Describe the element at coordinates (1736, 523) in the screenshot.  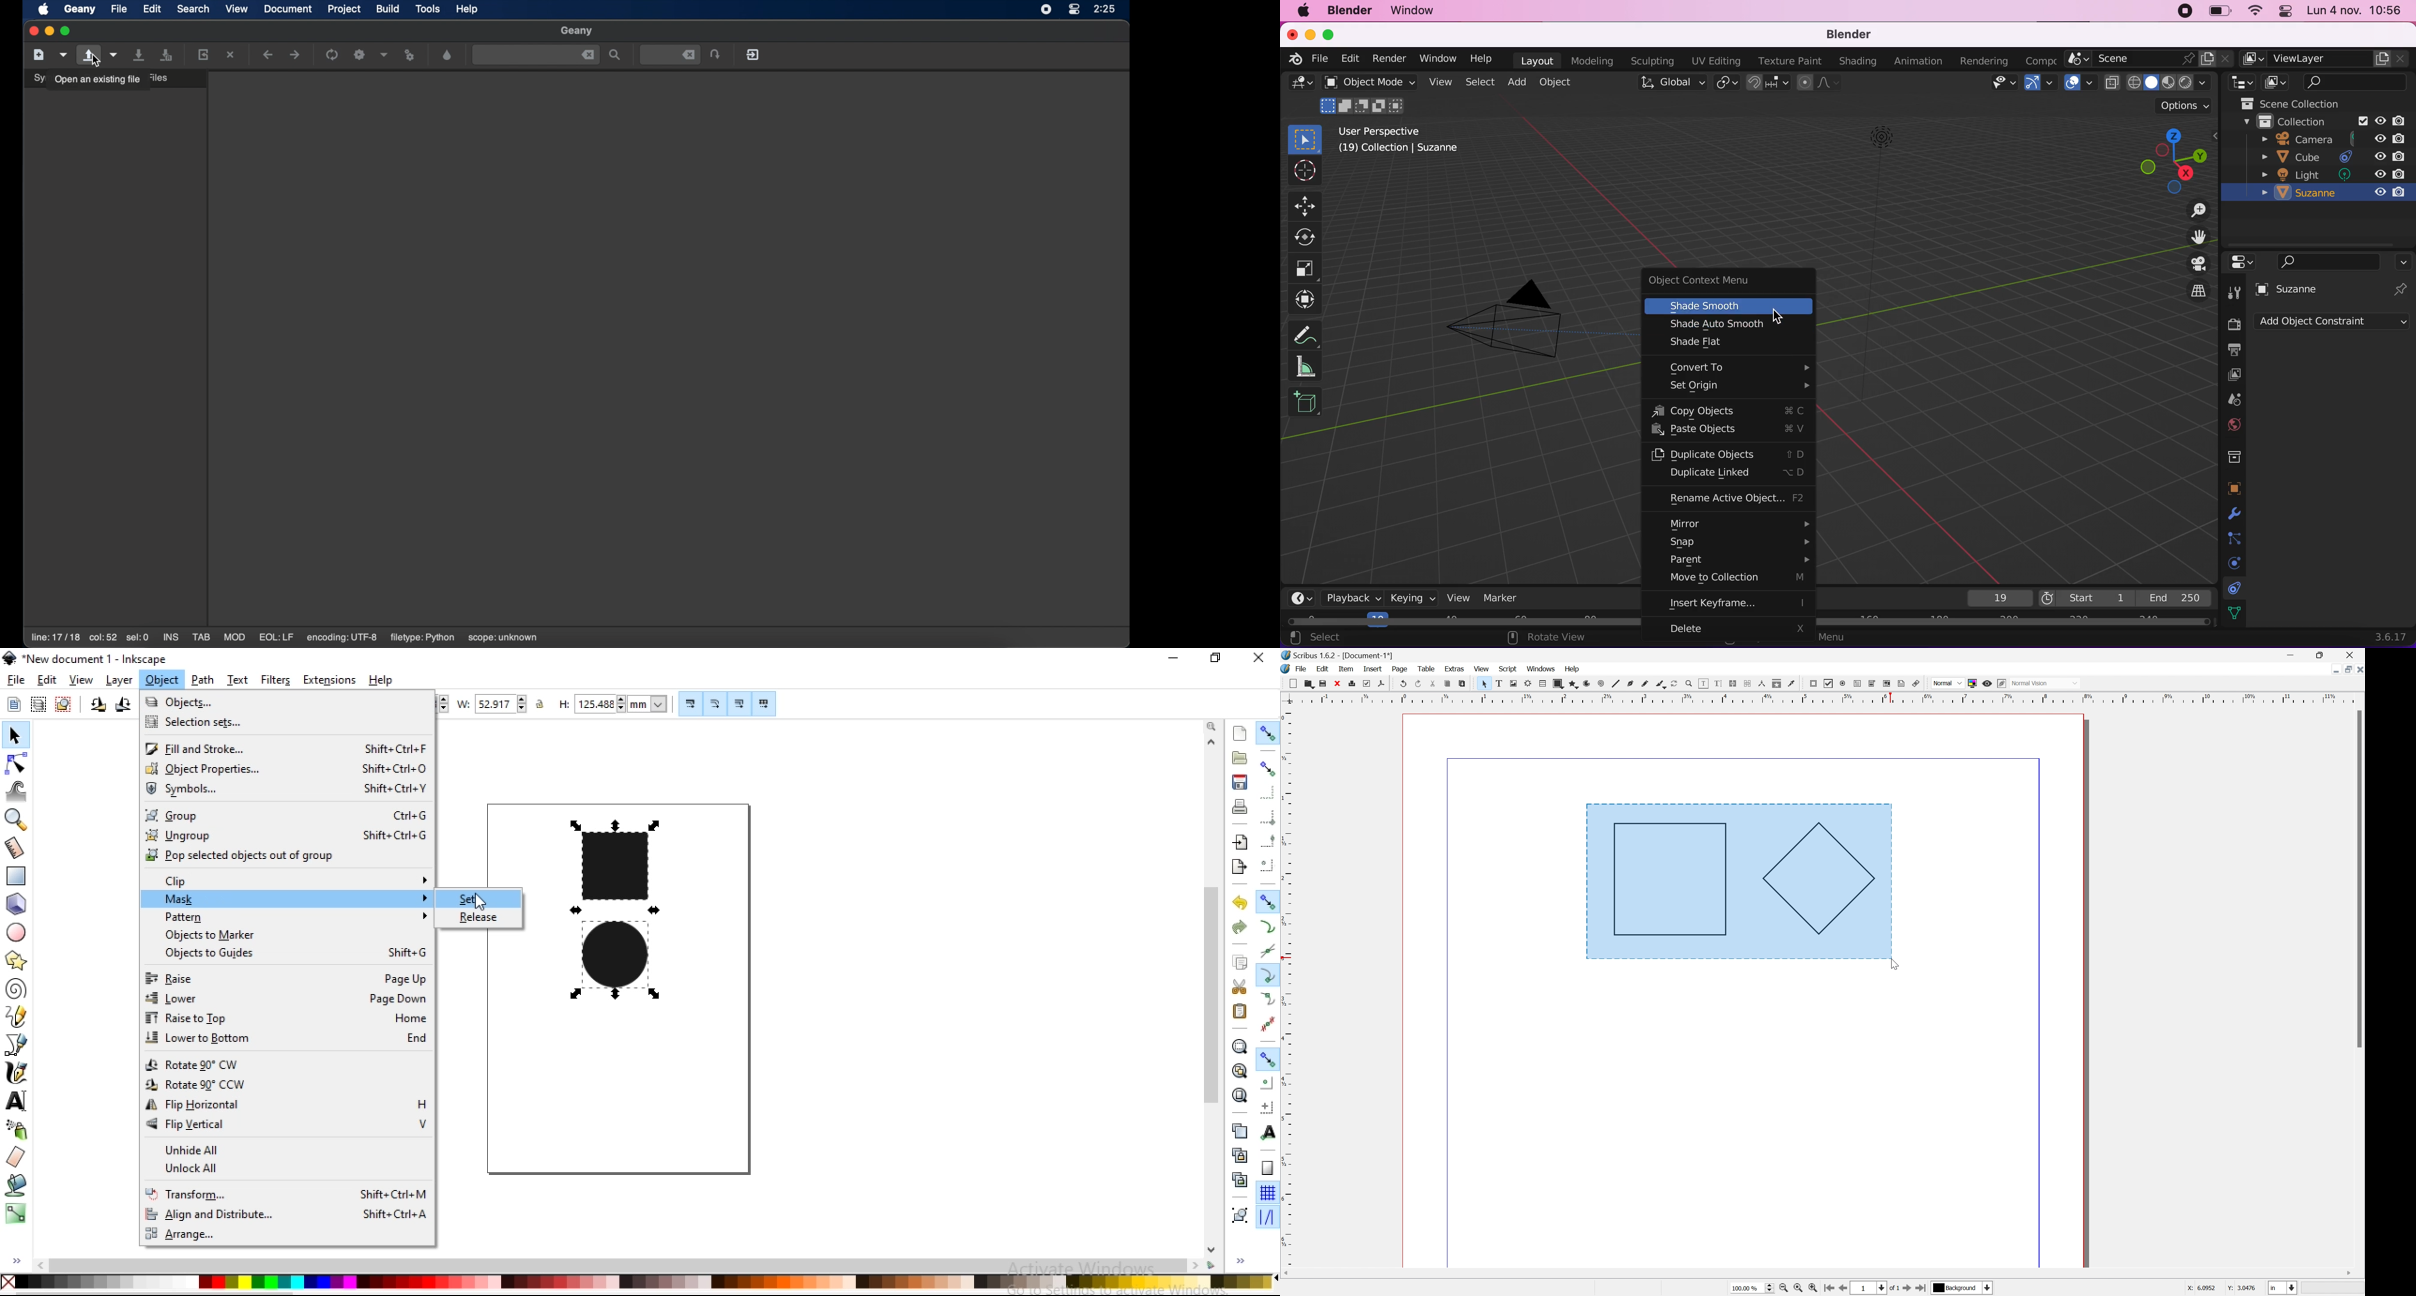
I see `mirror` at that location.